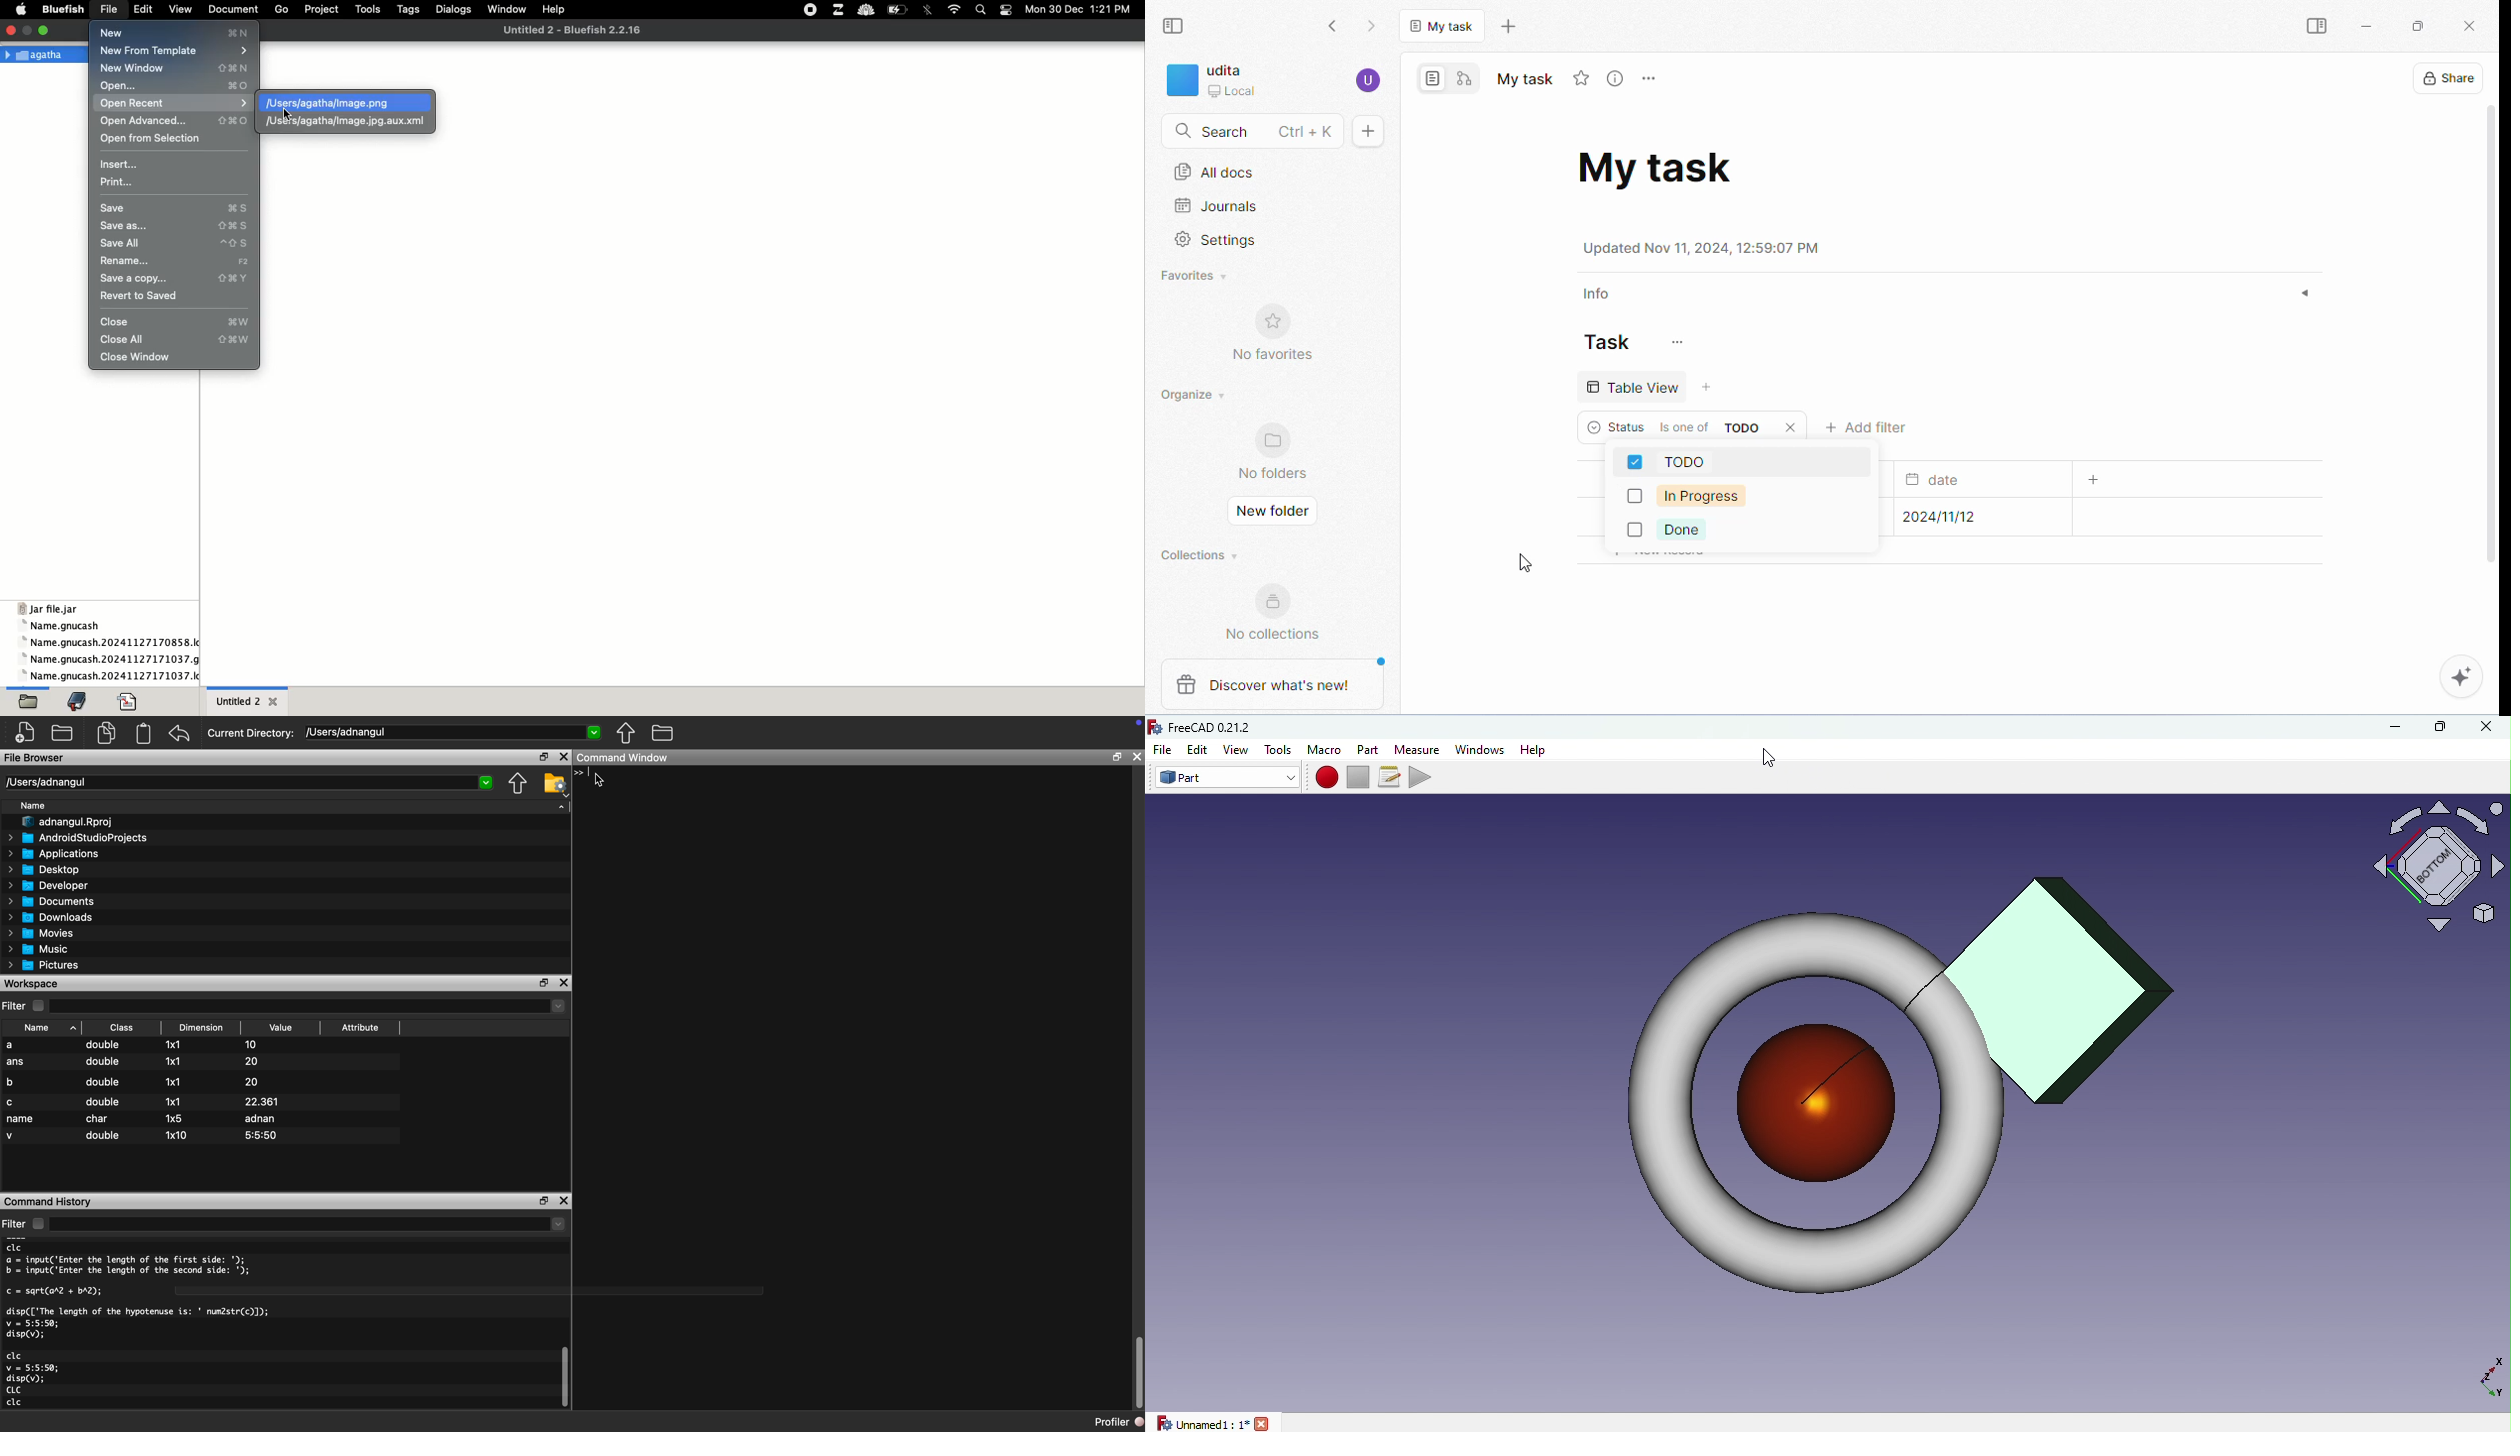 The height and width of the screenshot is (1456, 2520). What do you see at coordinates (1273, 634) in the screenshot?
I see `no collections` at bounding box center [1273, 634].